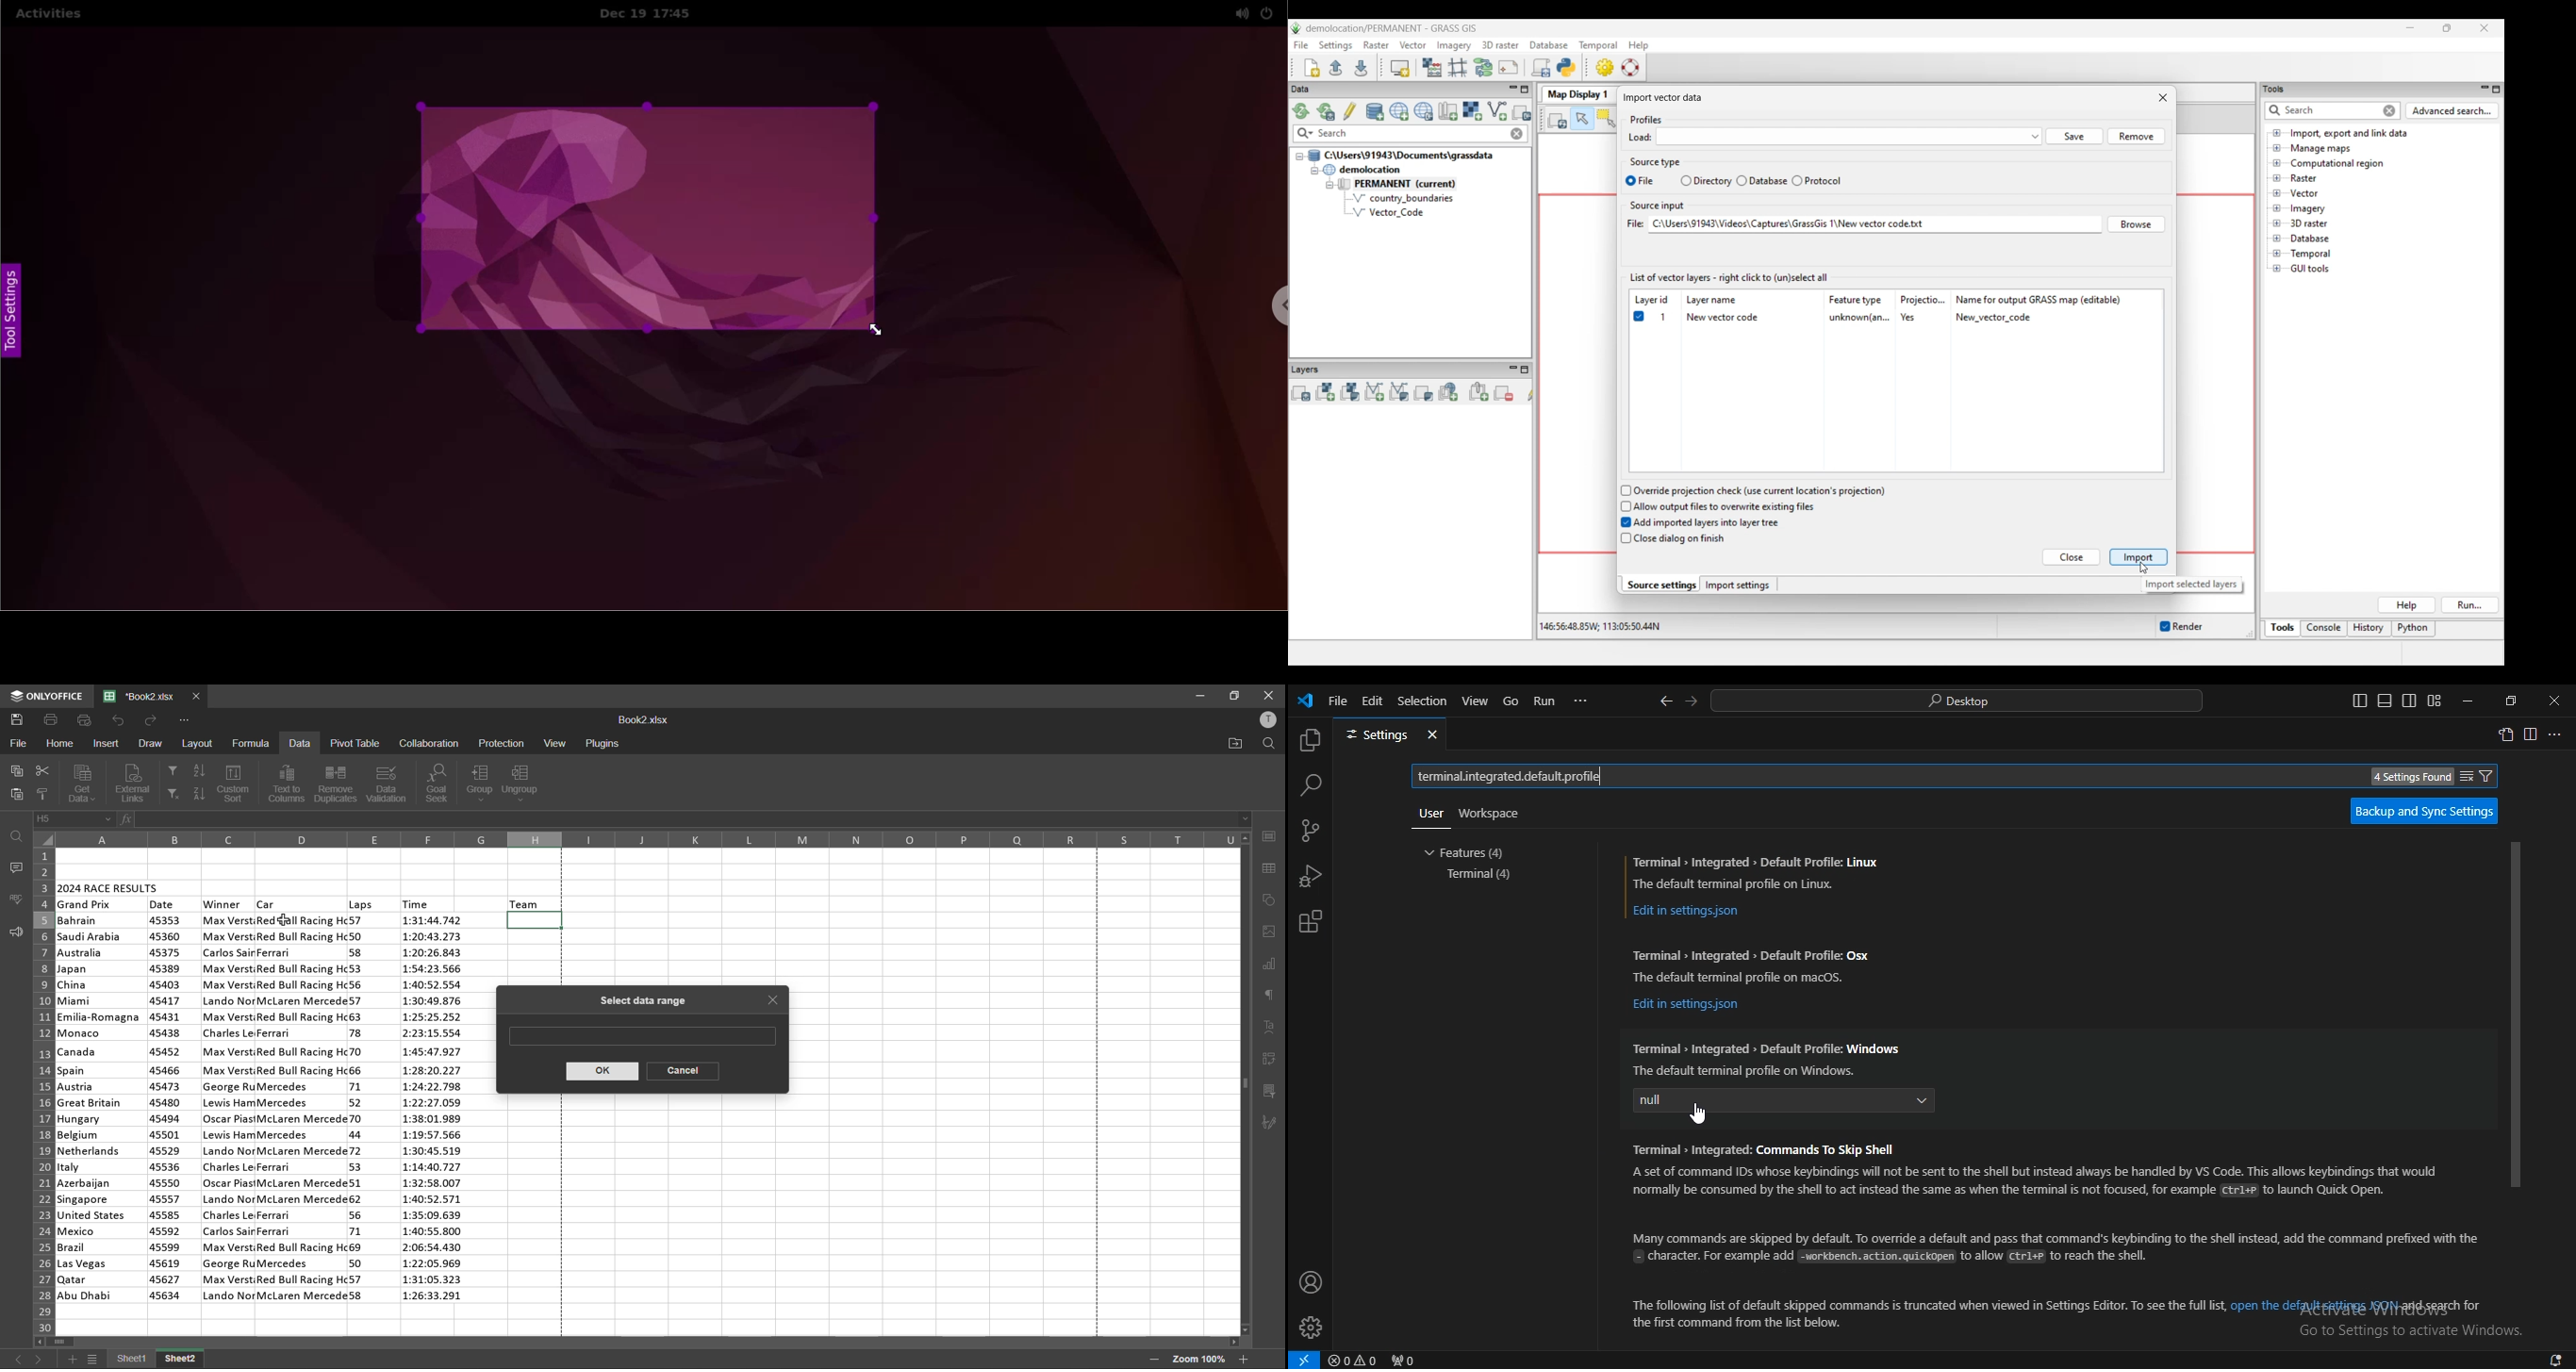  What do you see at coordinates (641, 1034) in the screenshot?
I see `data range` at bounding box center [641, 1034].